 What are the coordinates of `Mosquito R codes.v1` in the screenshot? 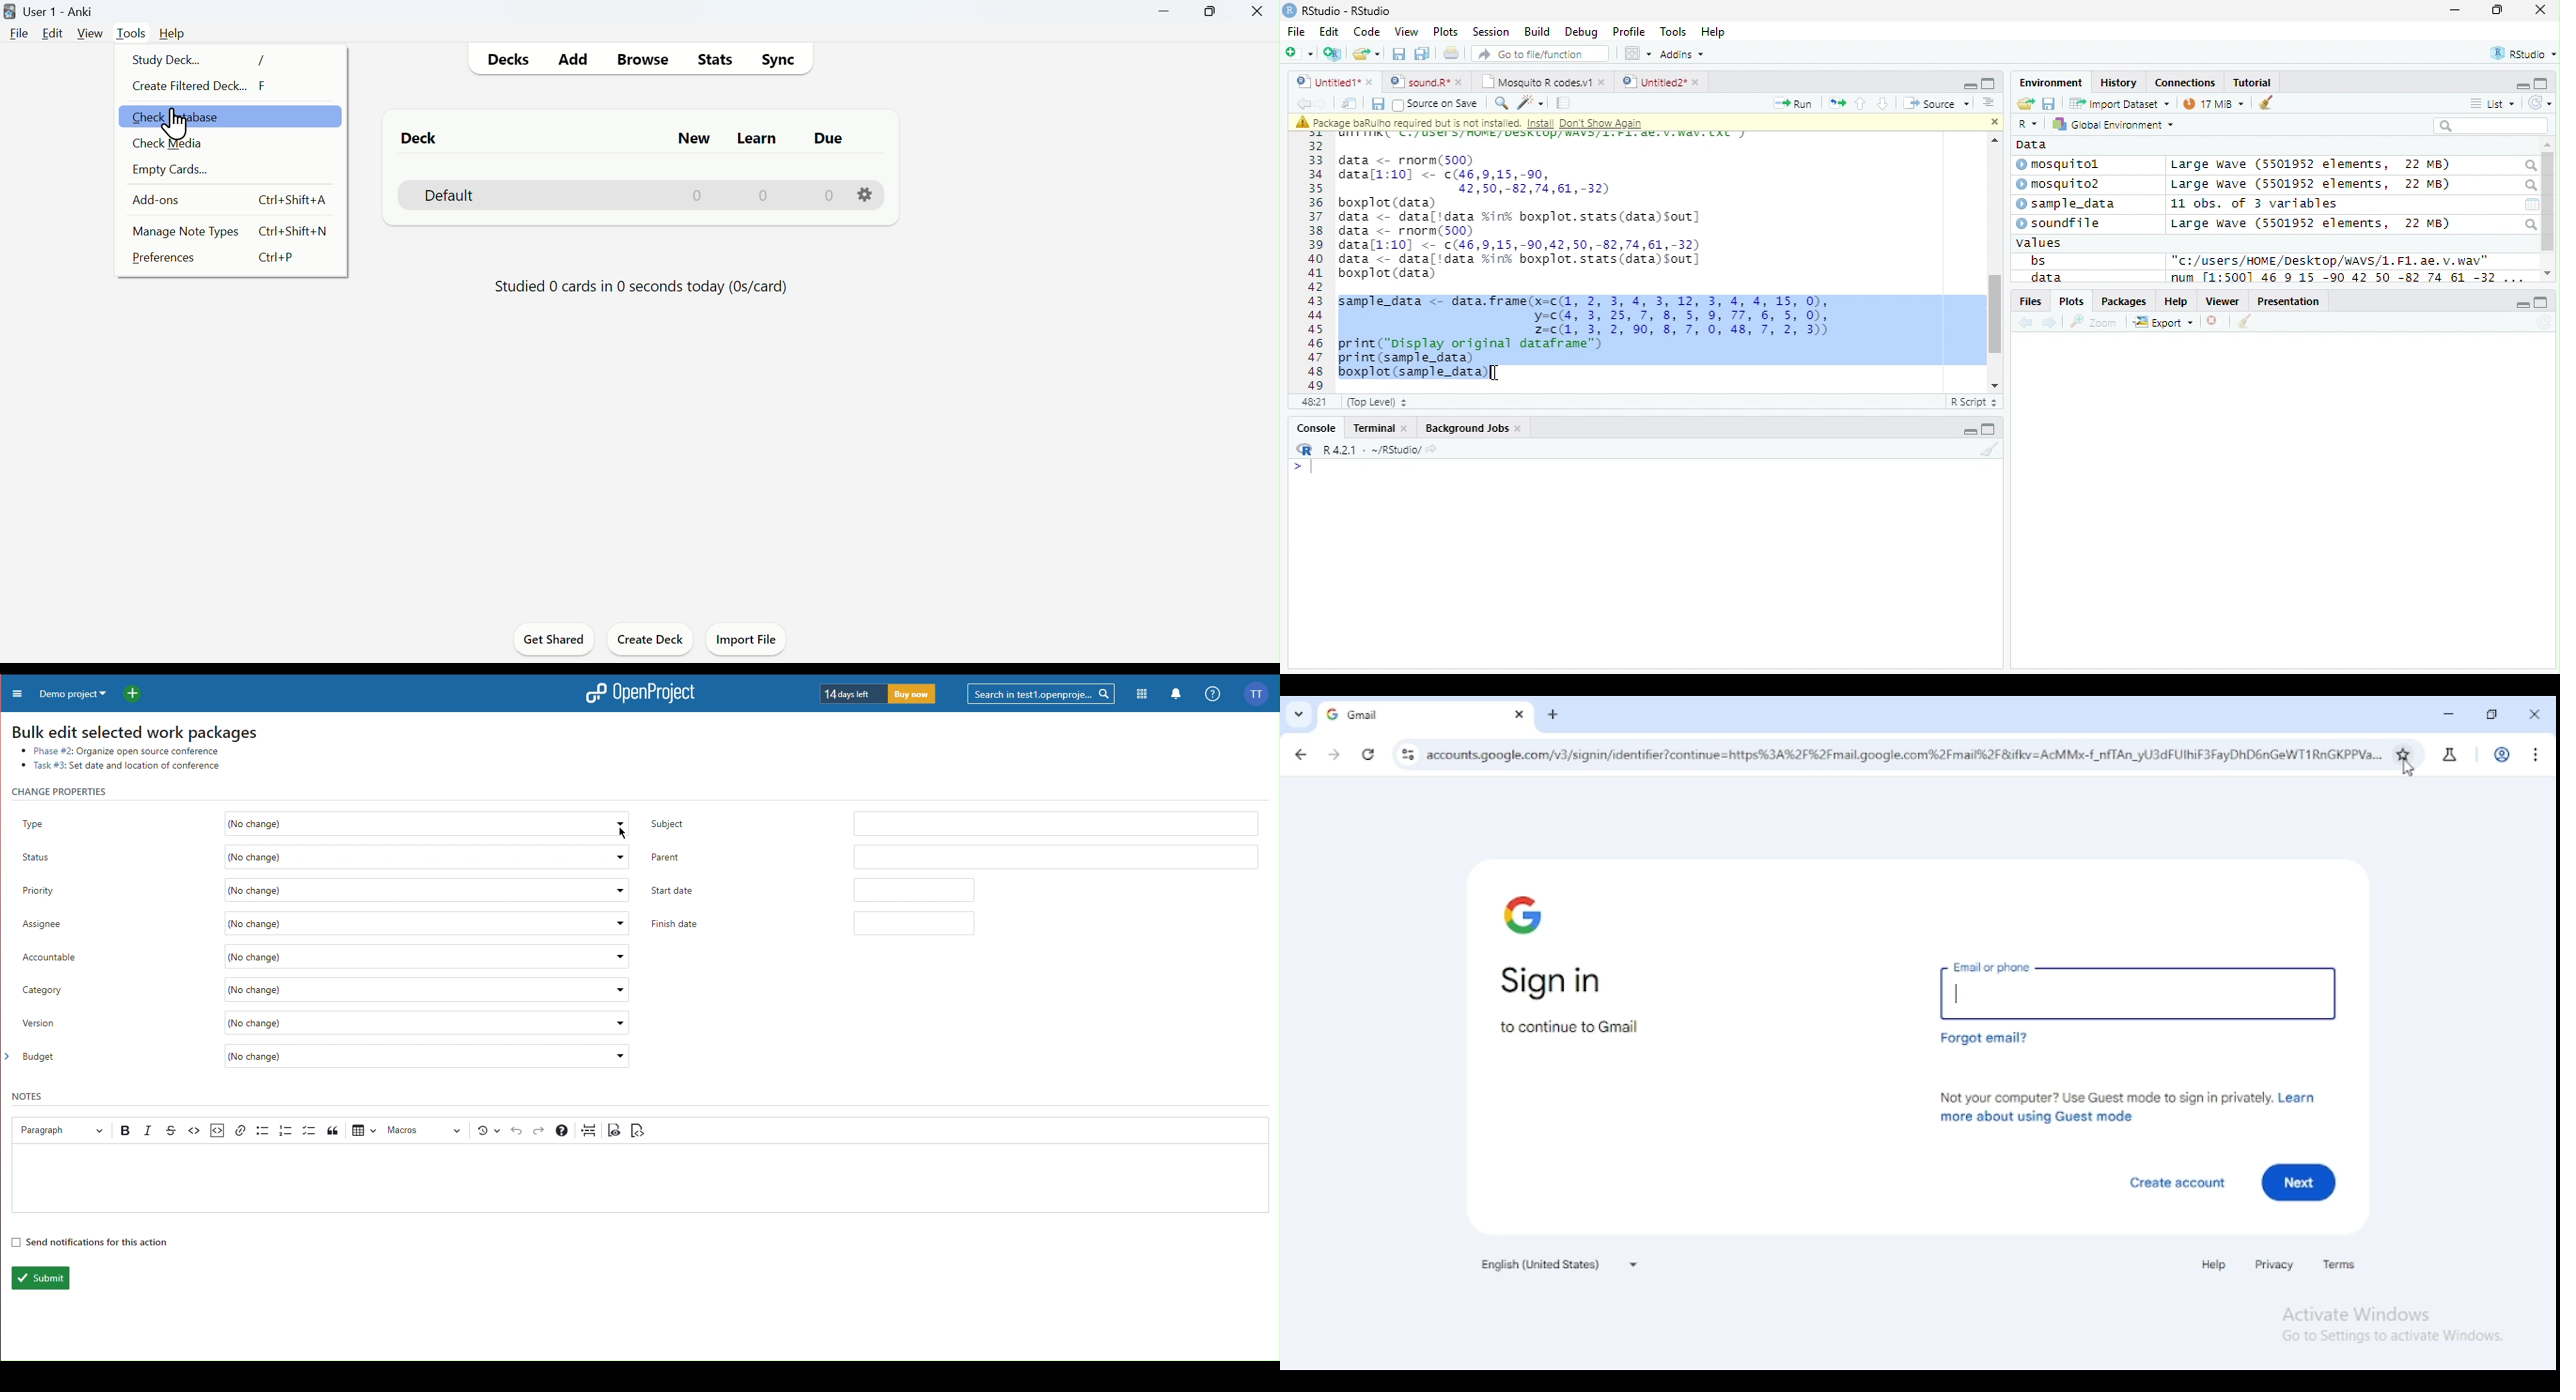 It's located at (1540, 81).